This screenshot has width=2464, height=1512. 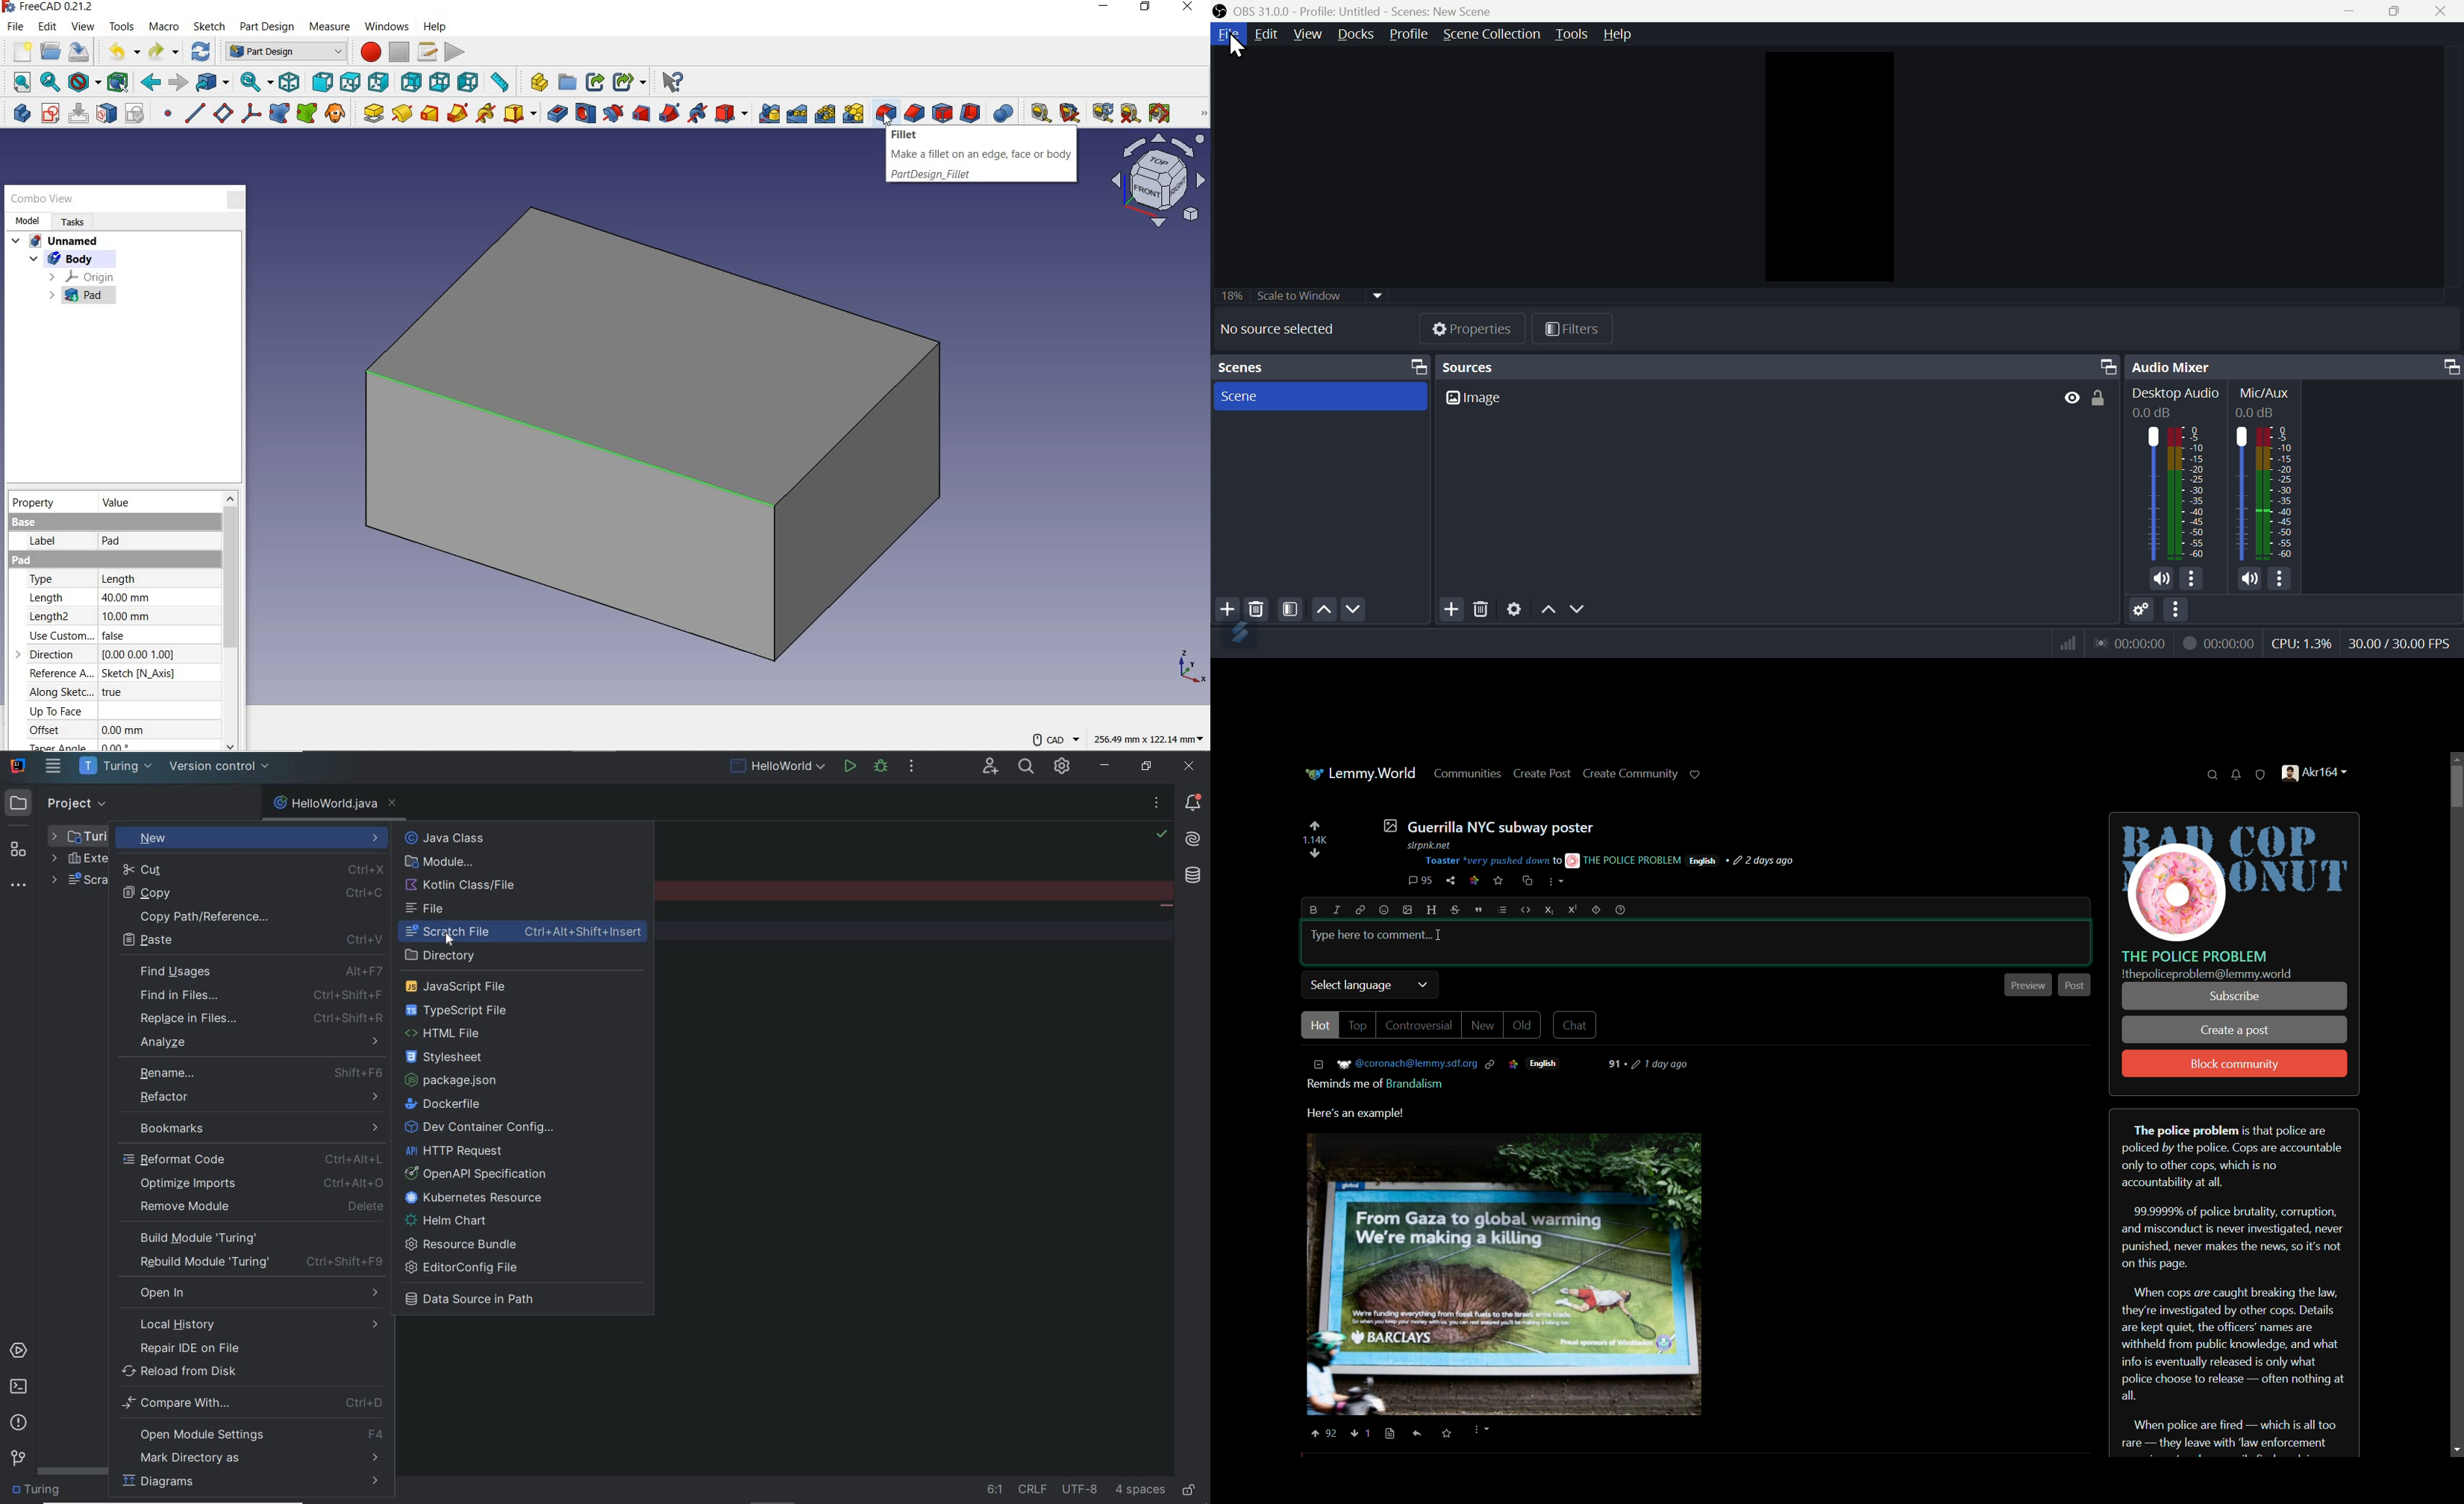 What do you see at coordinates (1513, 610) in the screenshot?
I see `Settings` at bounding box center [1513, 610].